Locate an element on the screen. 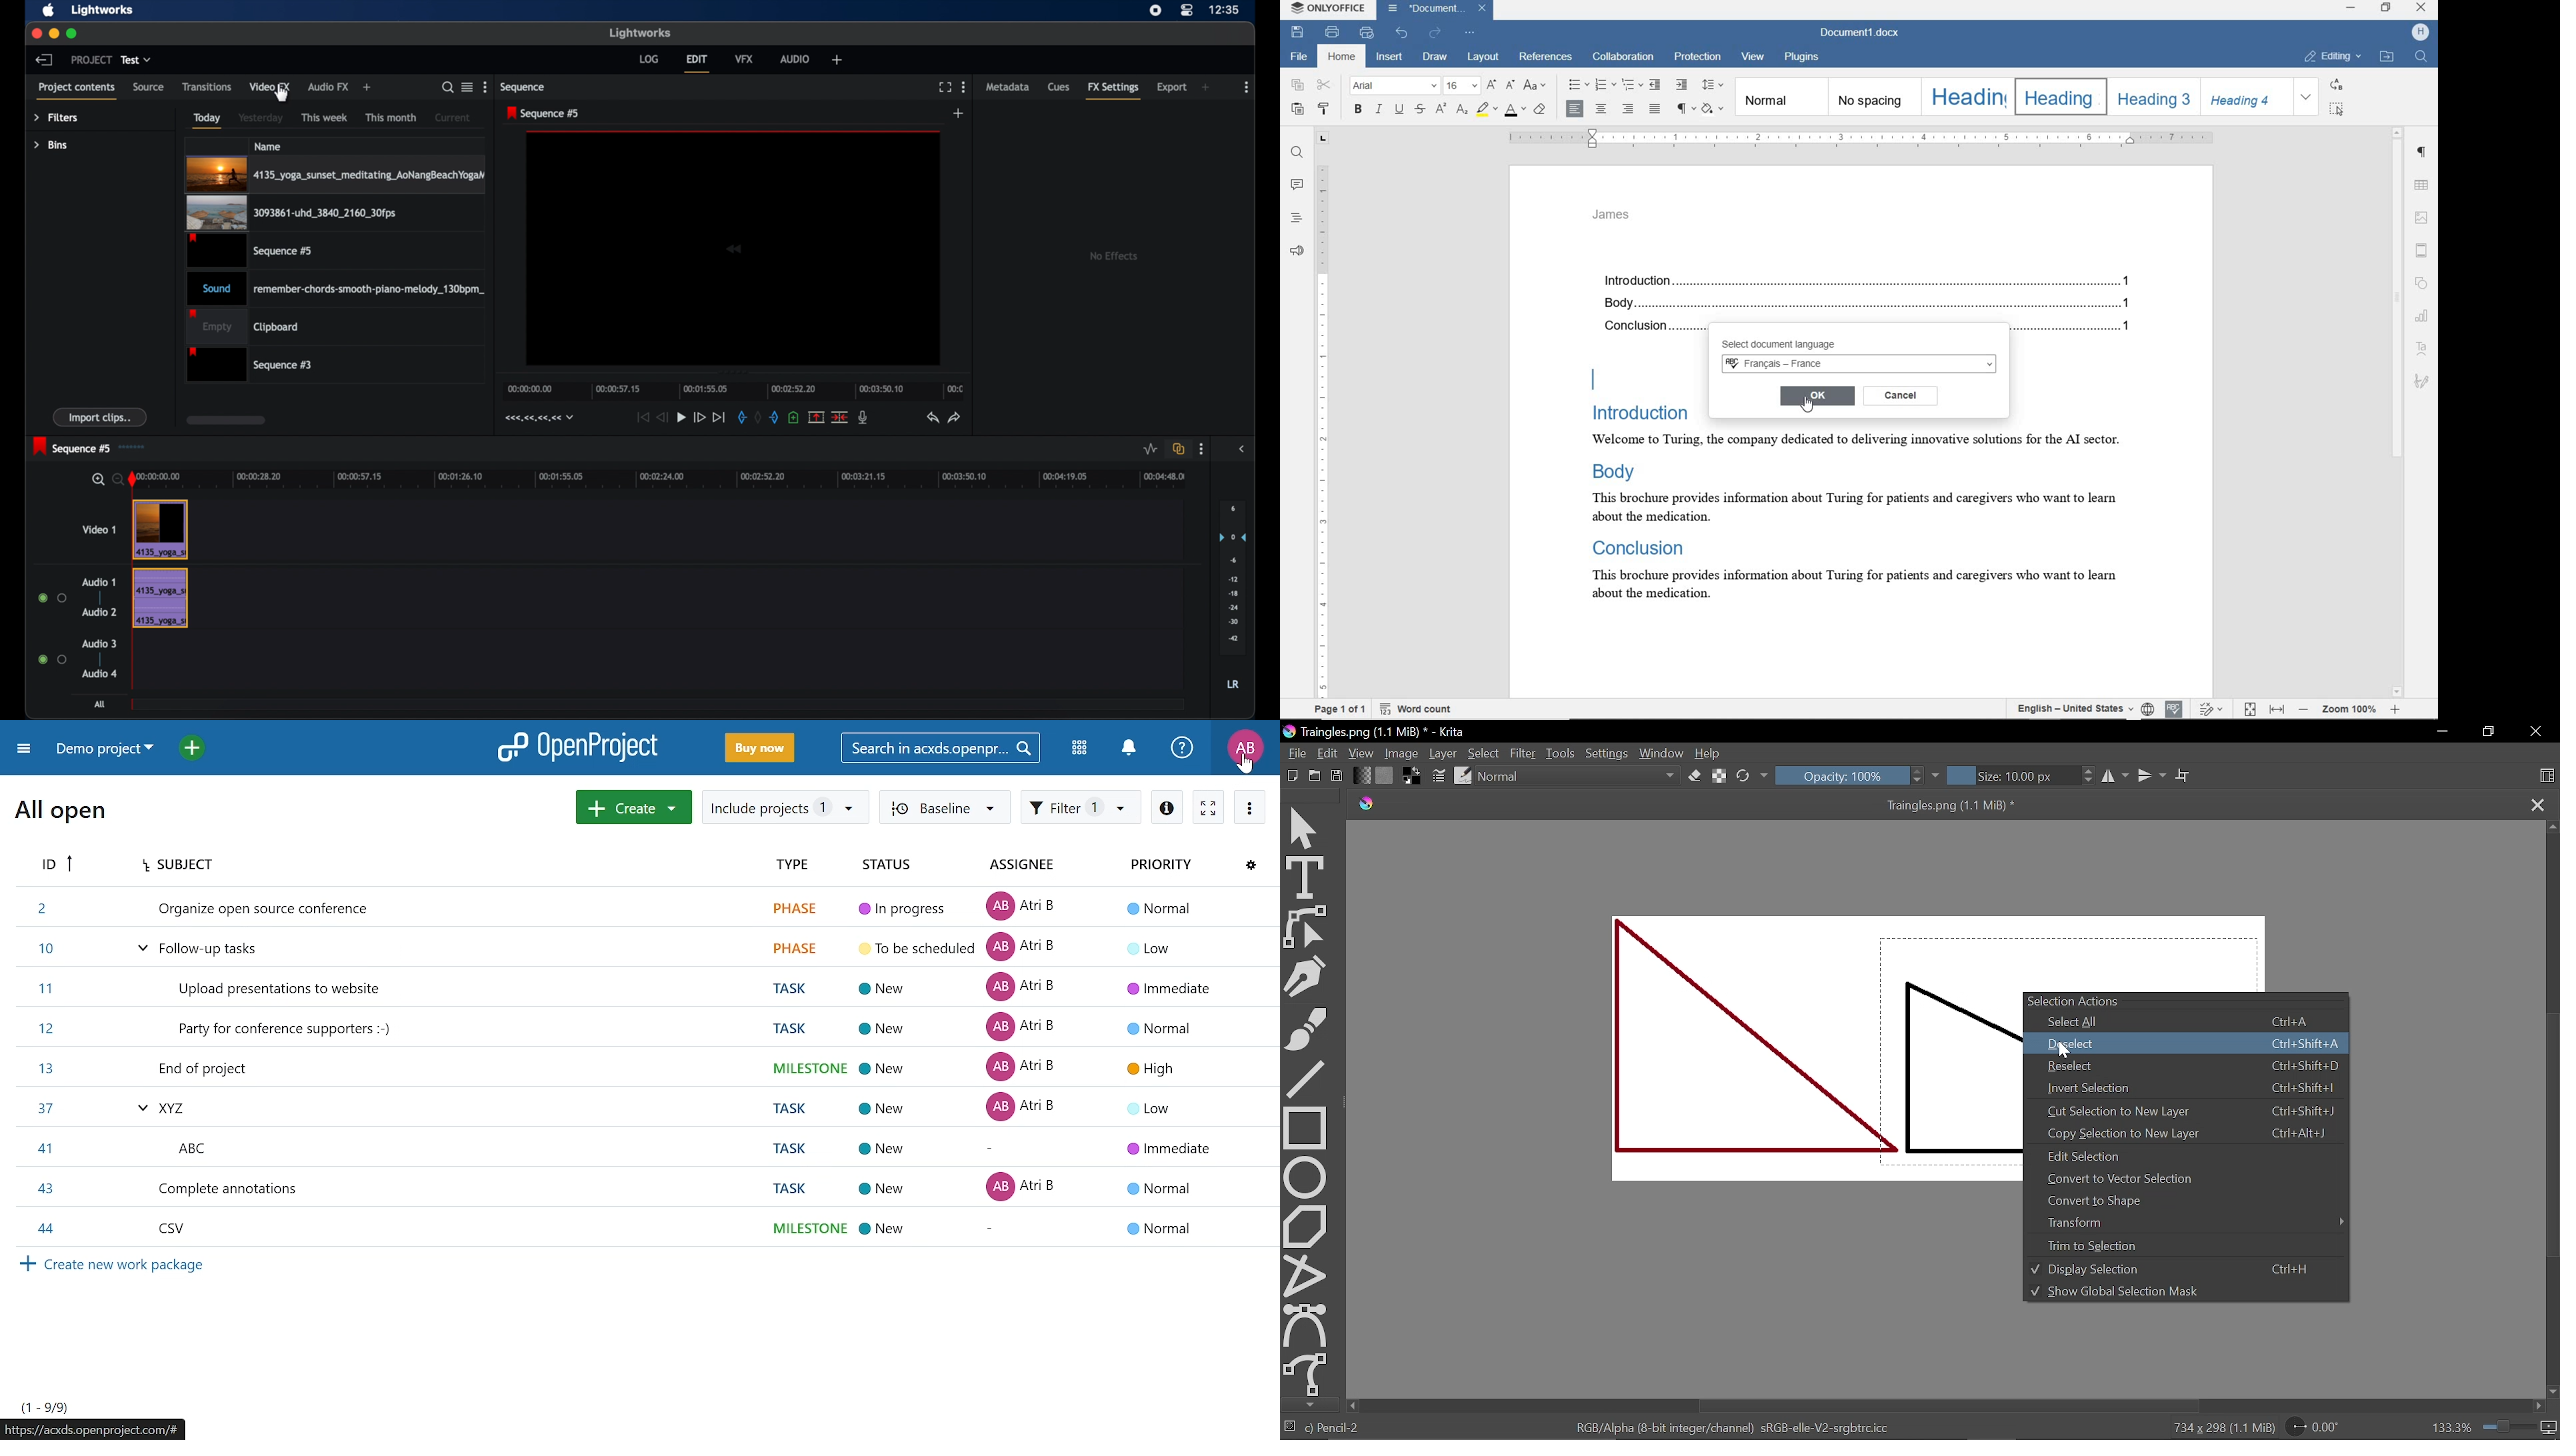  Current project is located at coordinates (107, 751).